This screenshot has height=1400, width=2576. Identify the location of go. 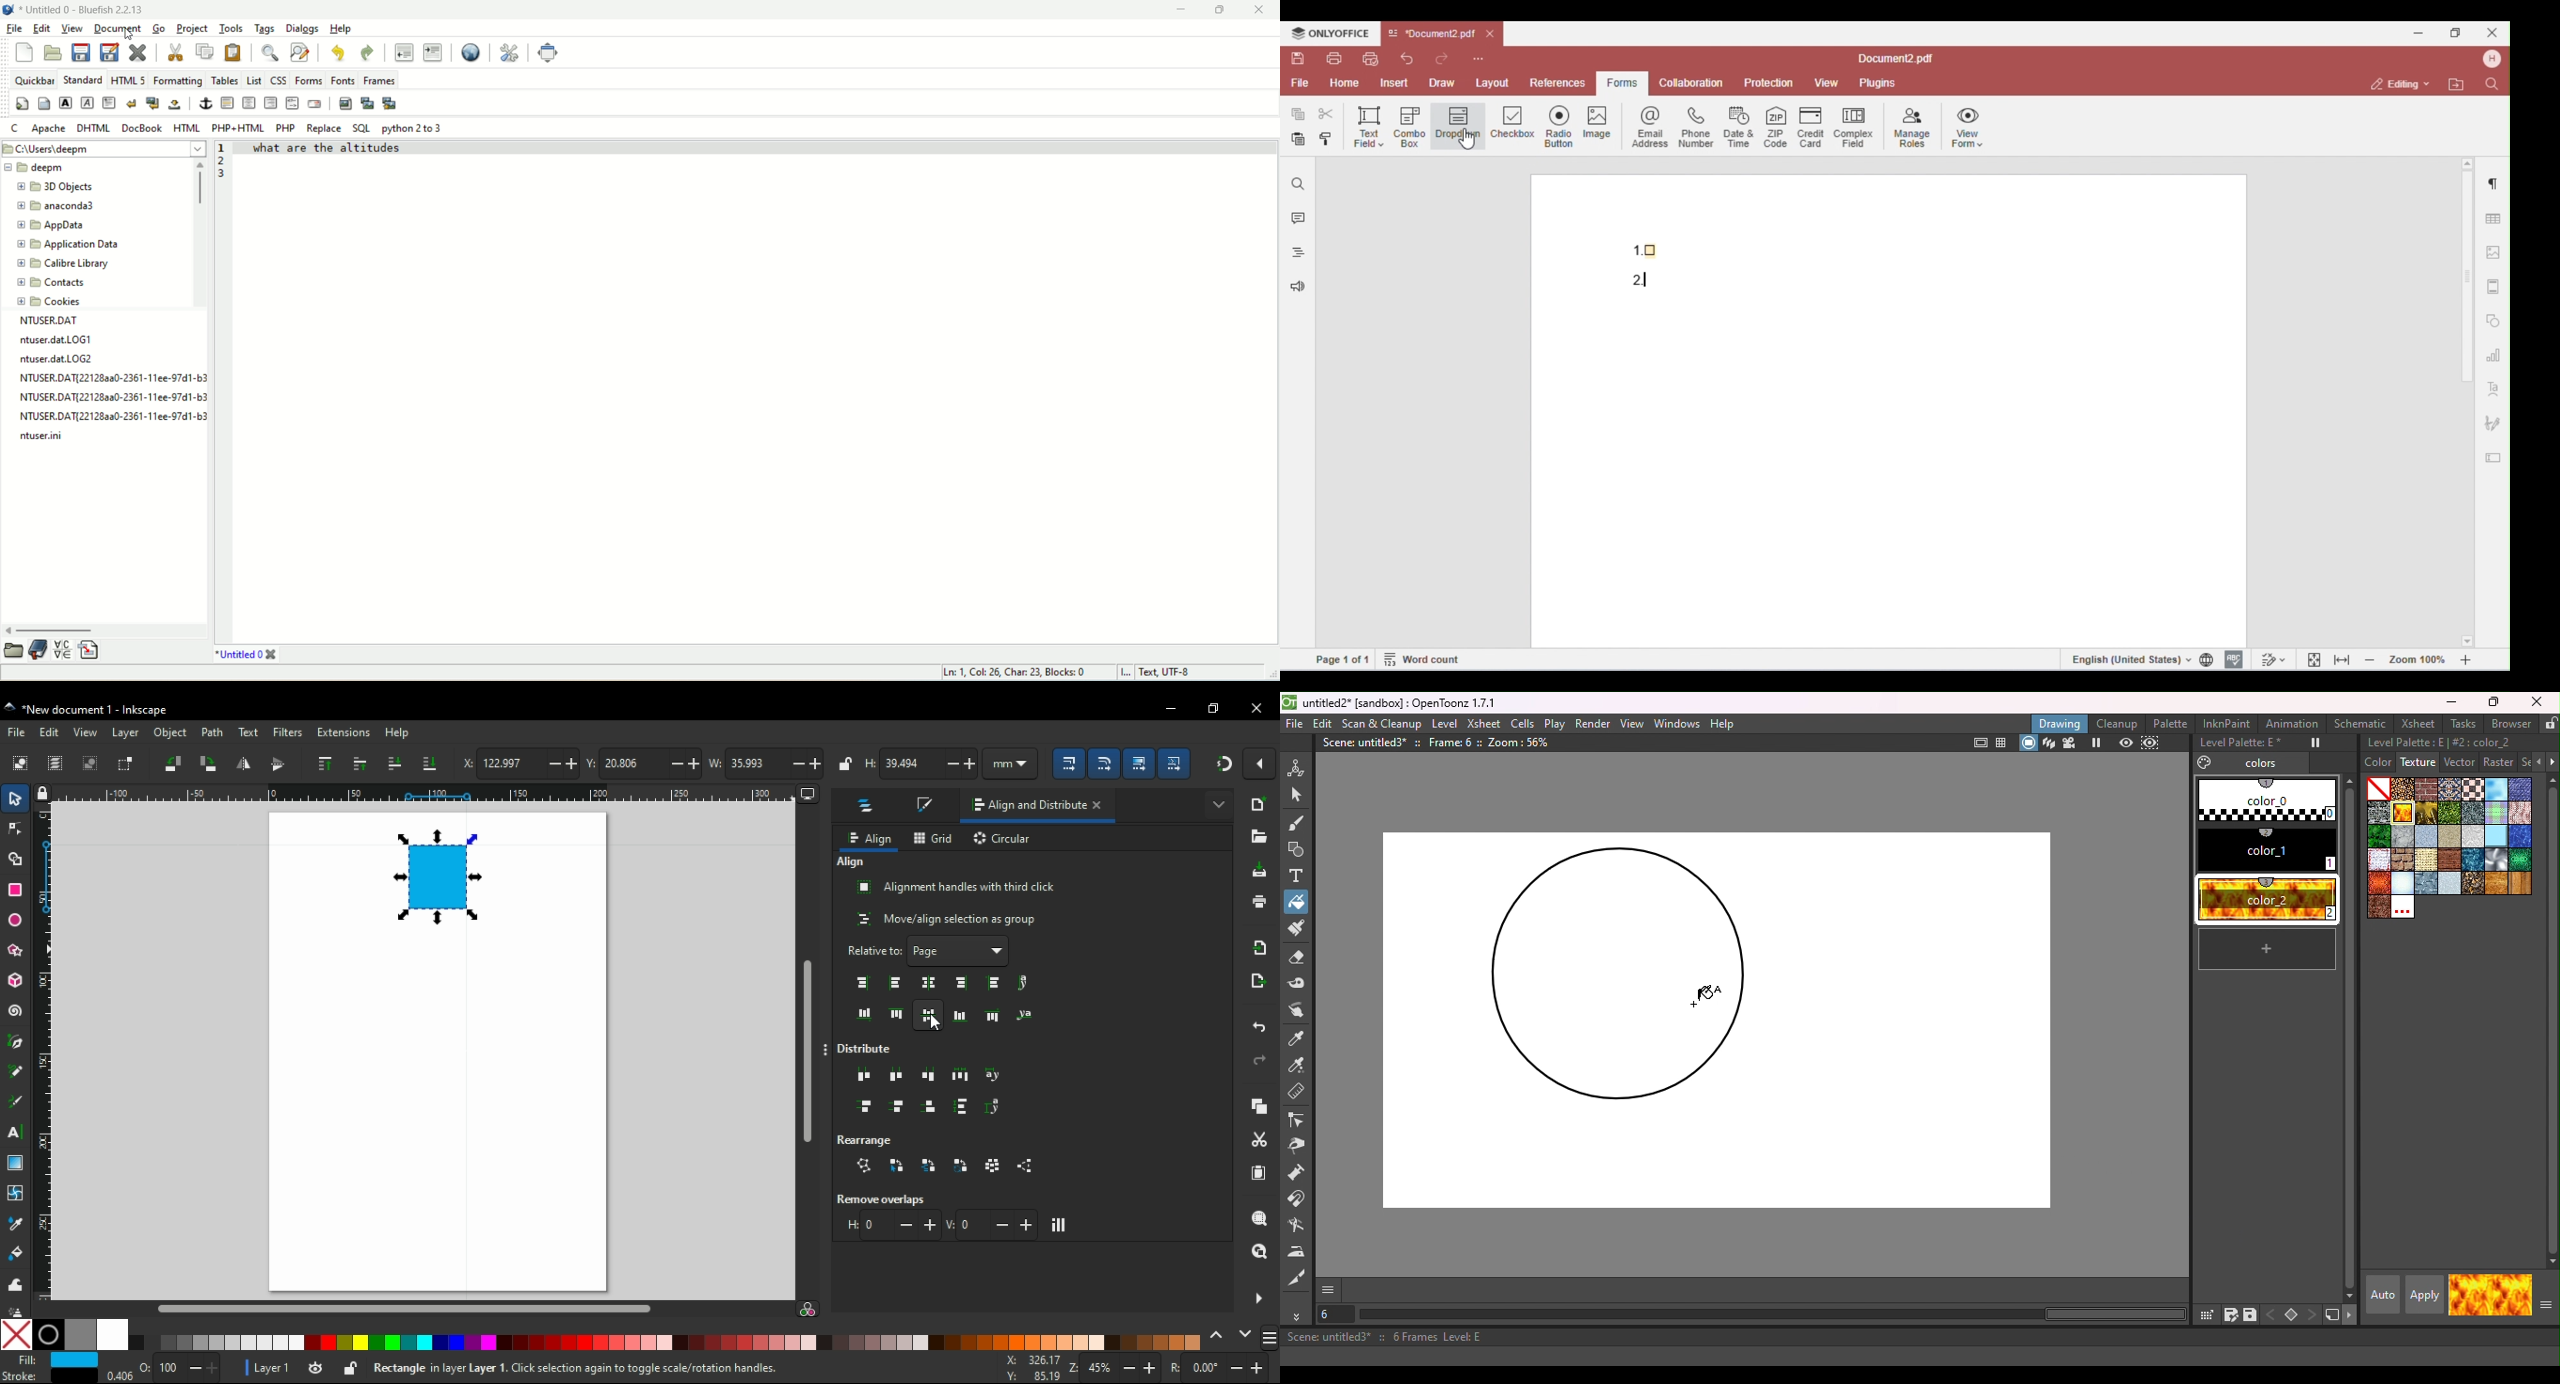
(157, 29).